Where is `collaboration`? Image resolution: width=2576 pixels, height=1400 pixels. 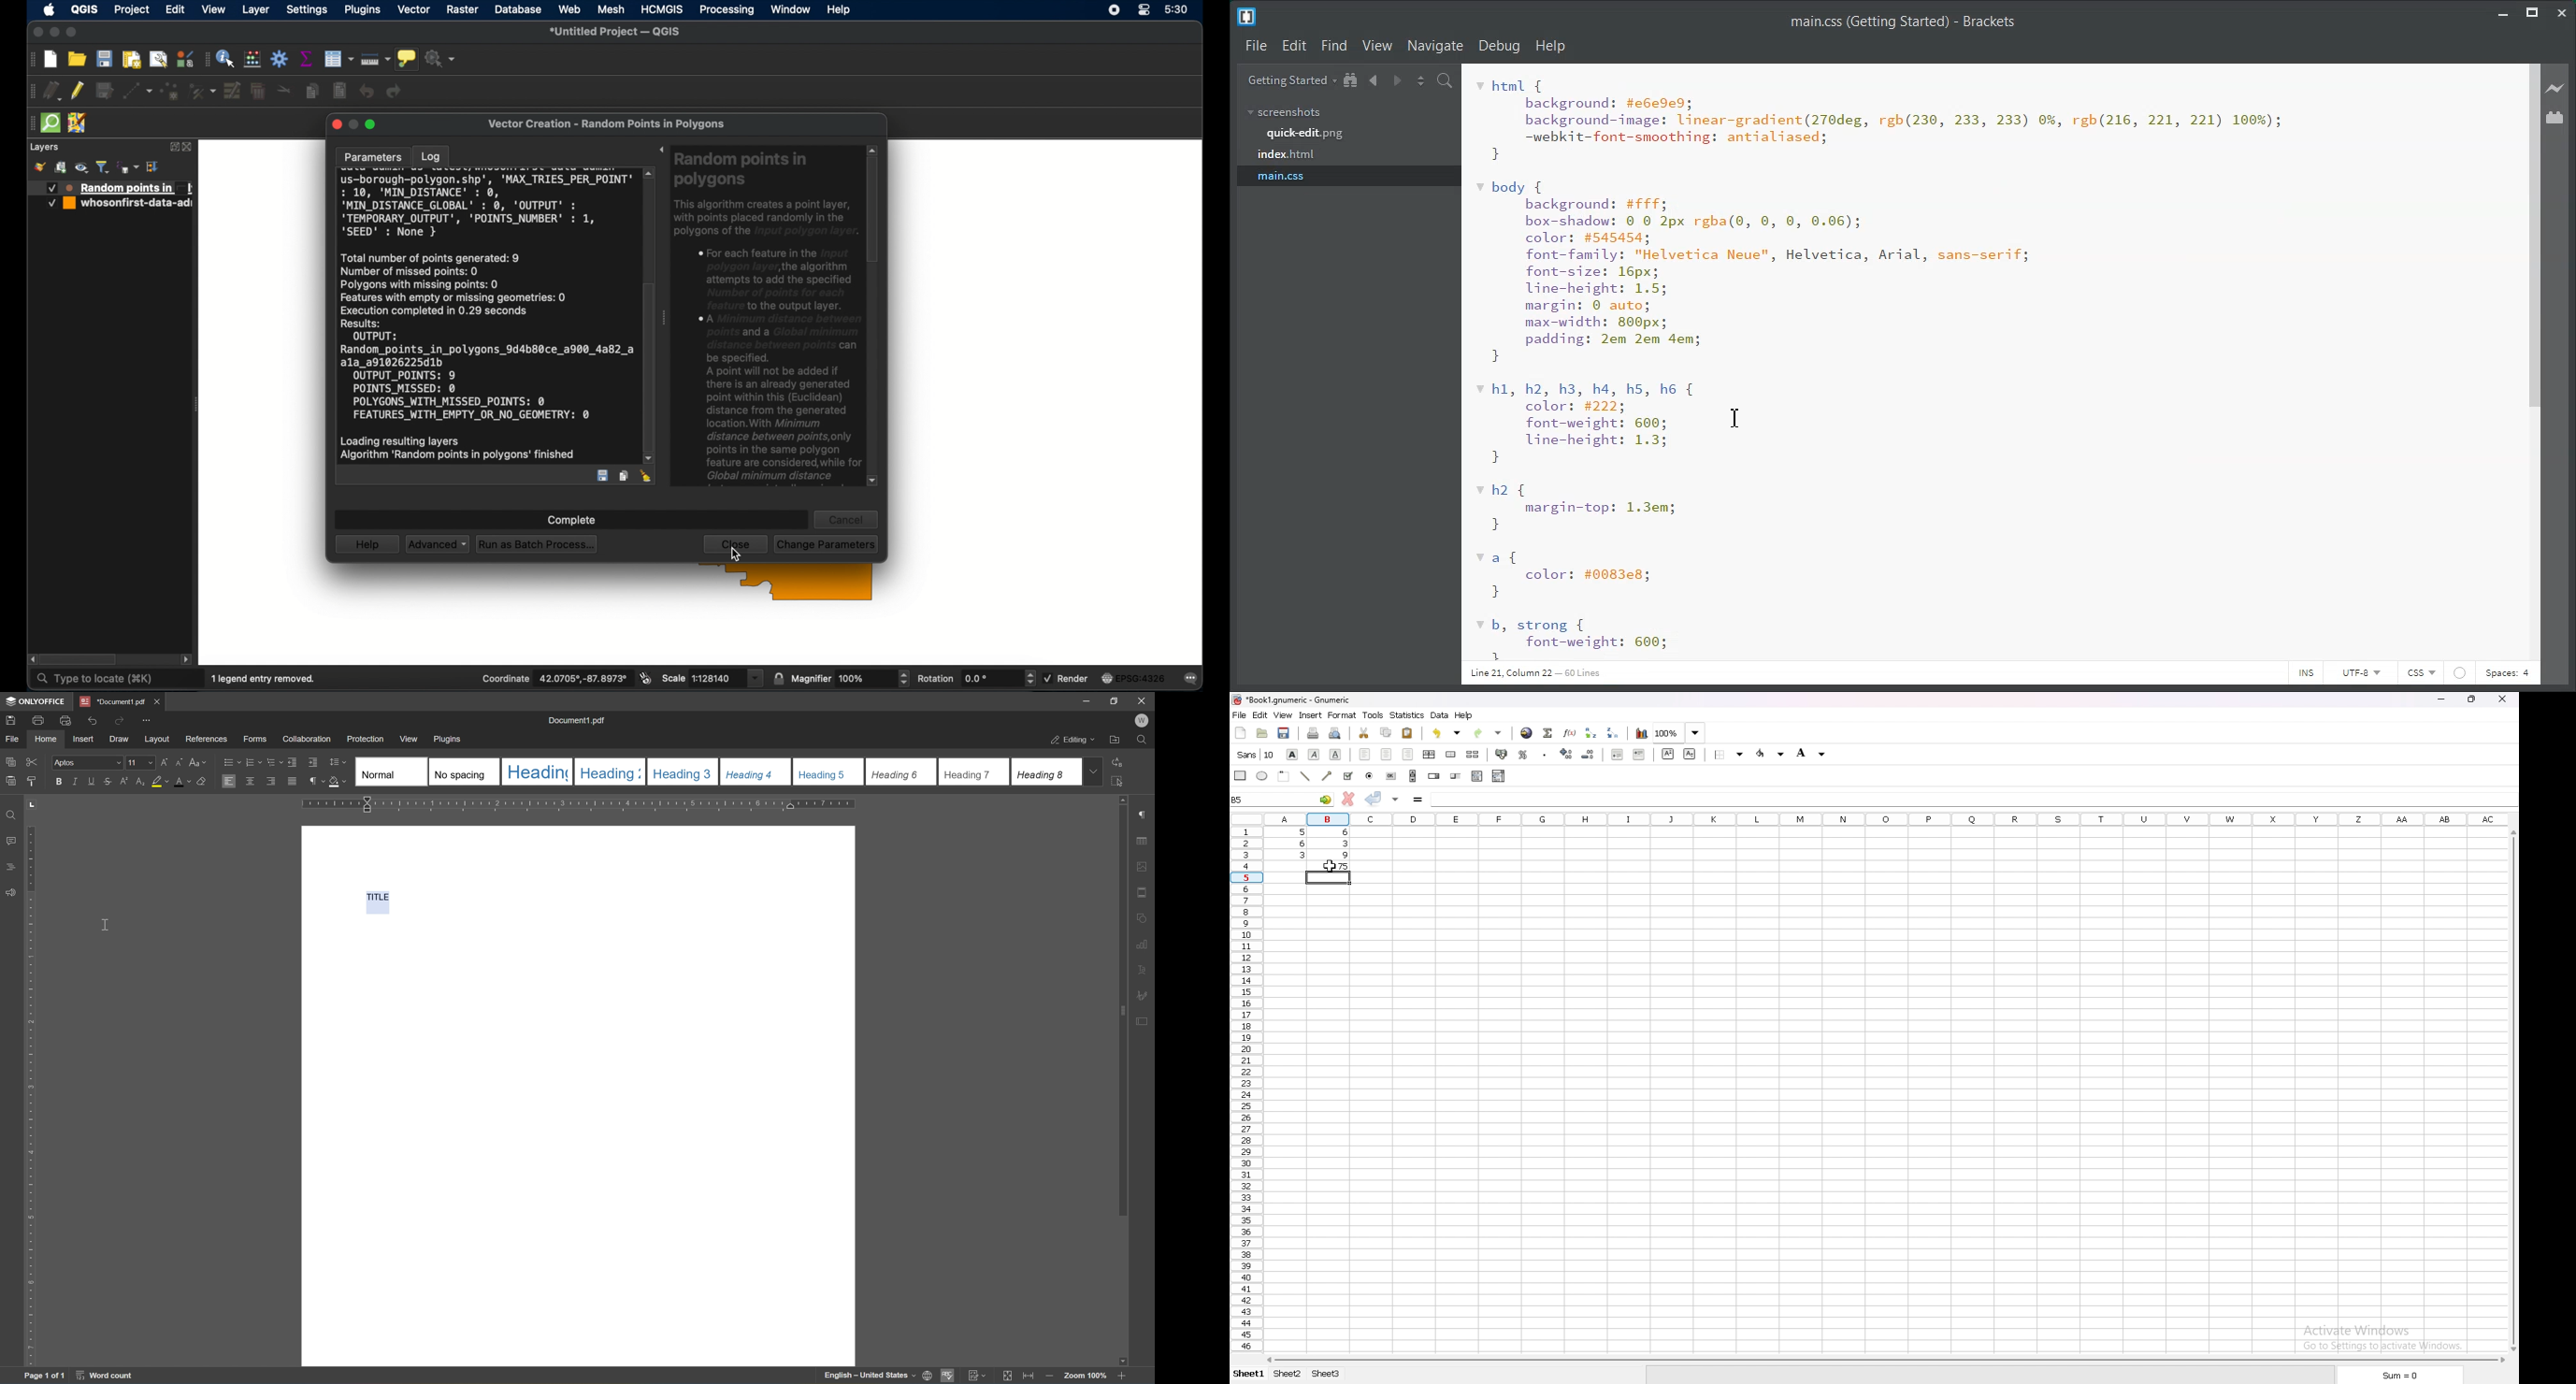
collaboration is located at coordinates (310, 739).